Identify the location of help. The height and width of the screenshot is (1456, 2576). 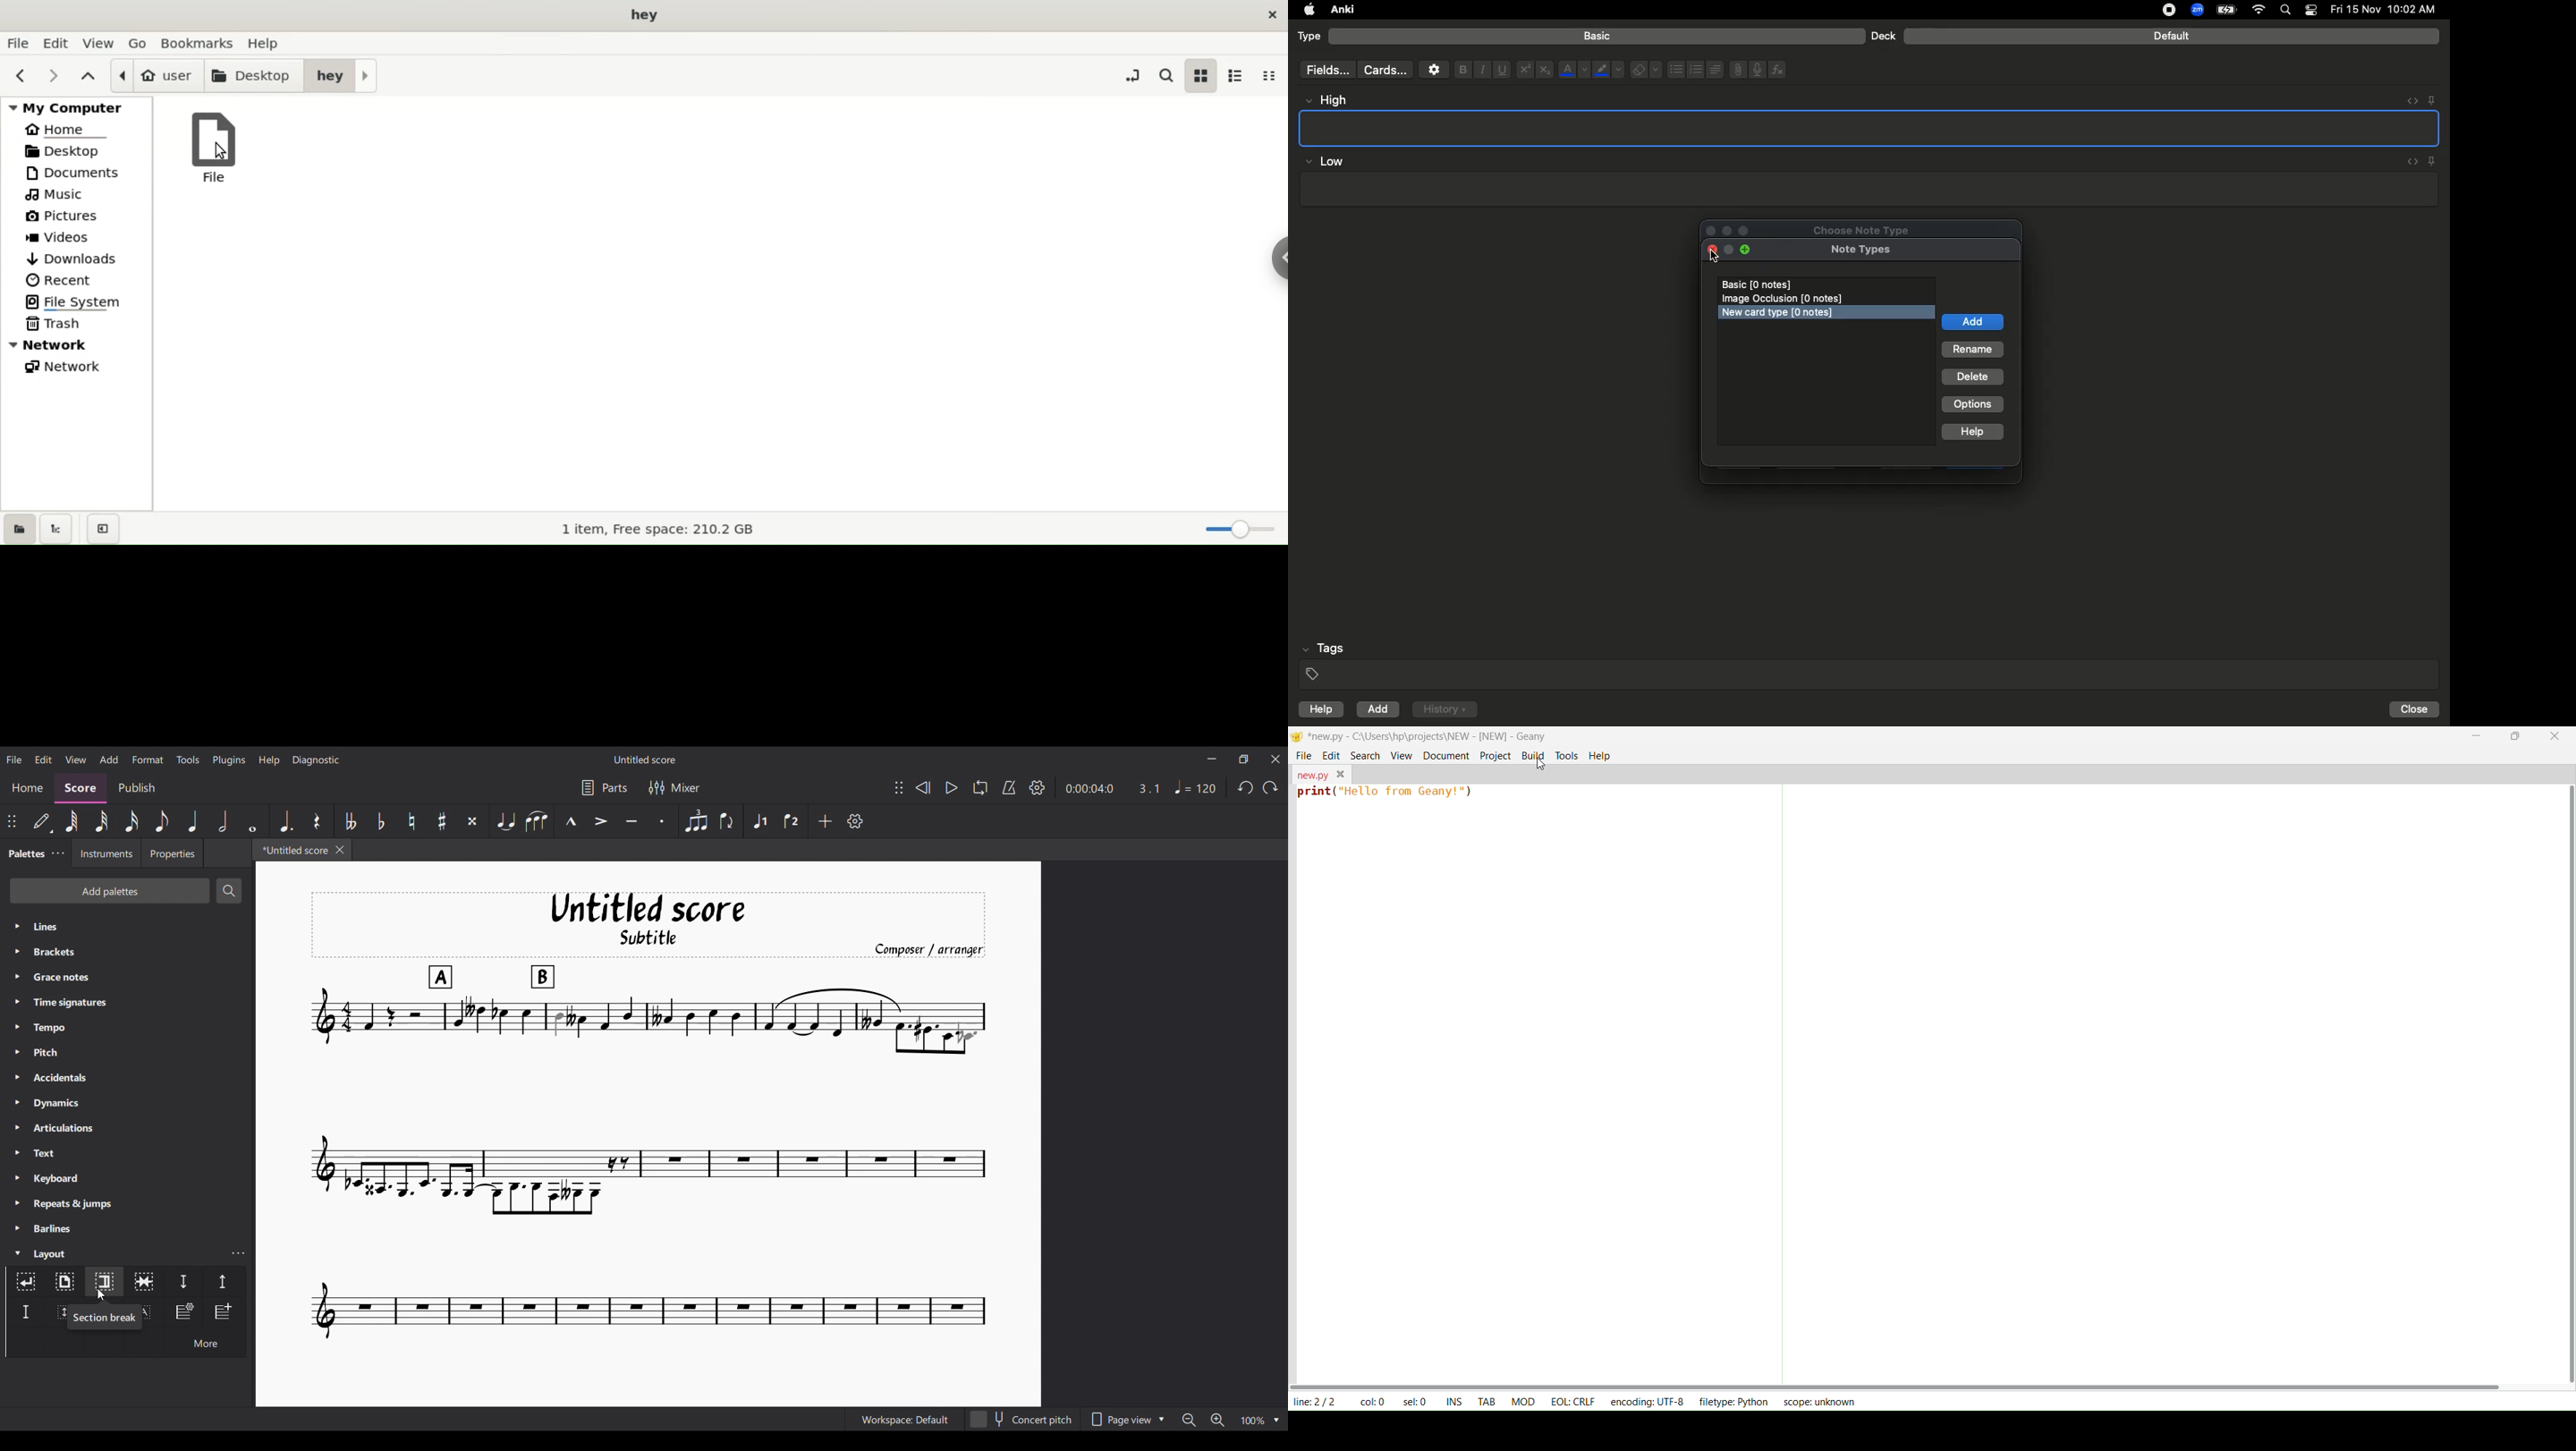
(268, 42).